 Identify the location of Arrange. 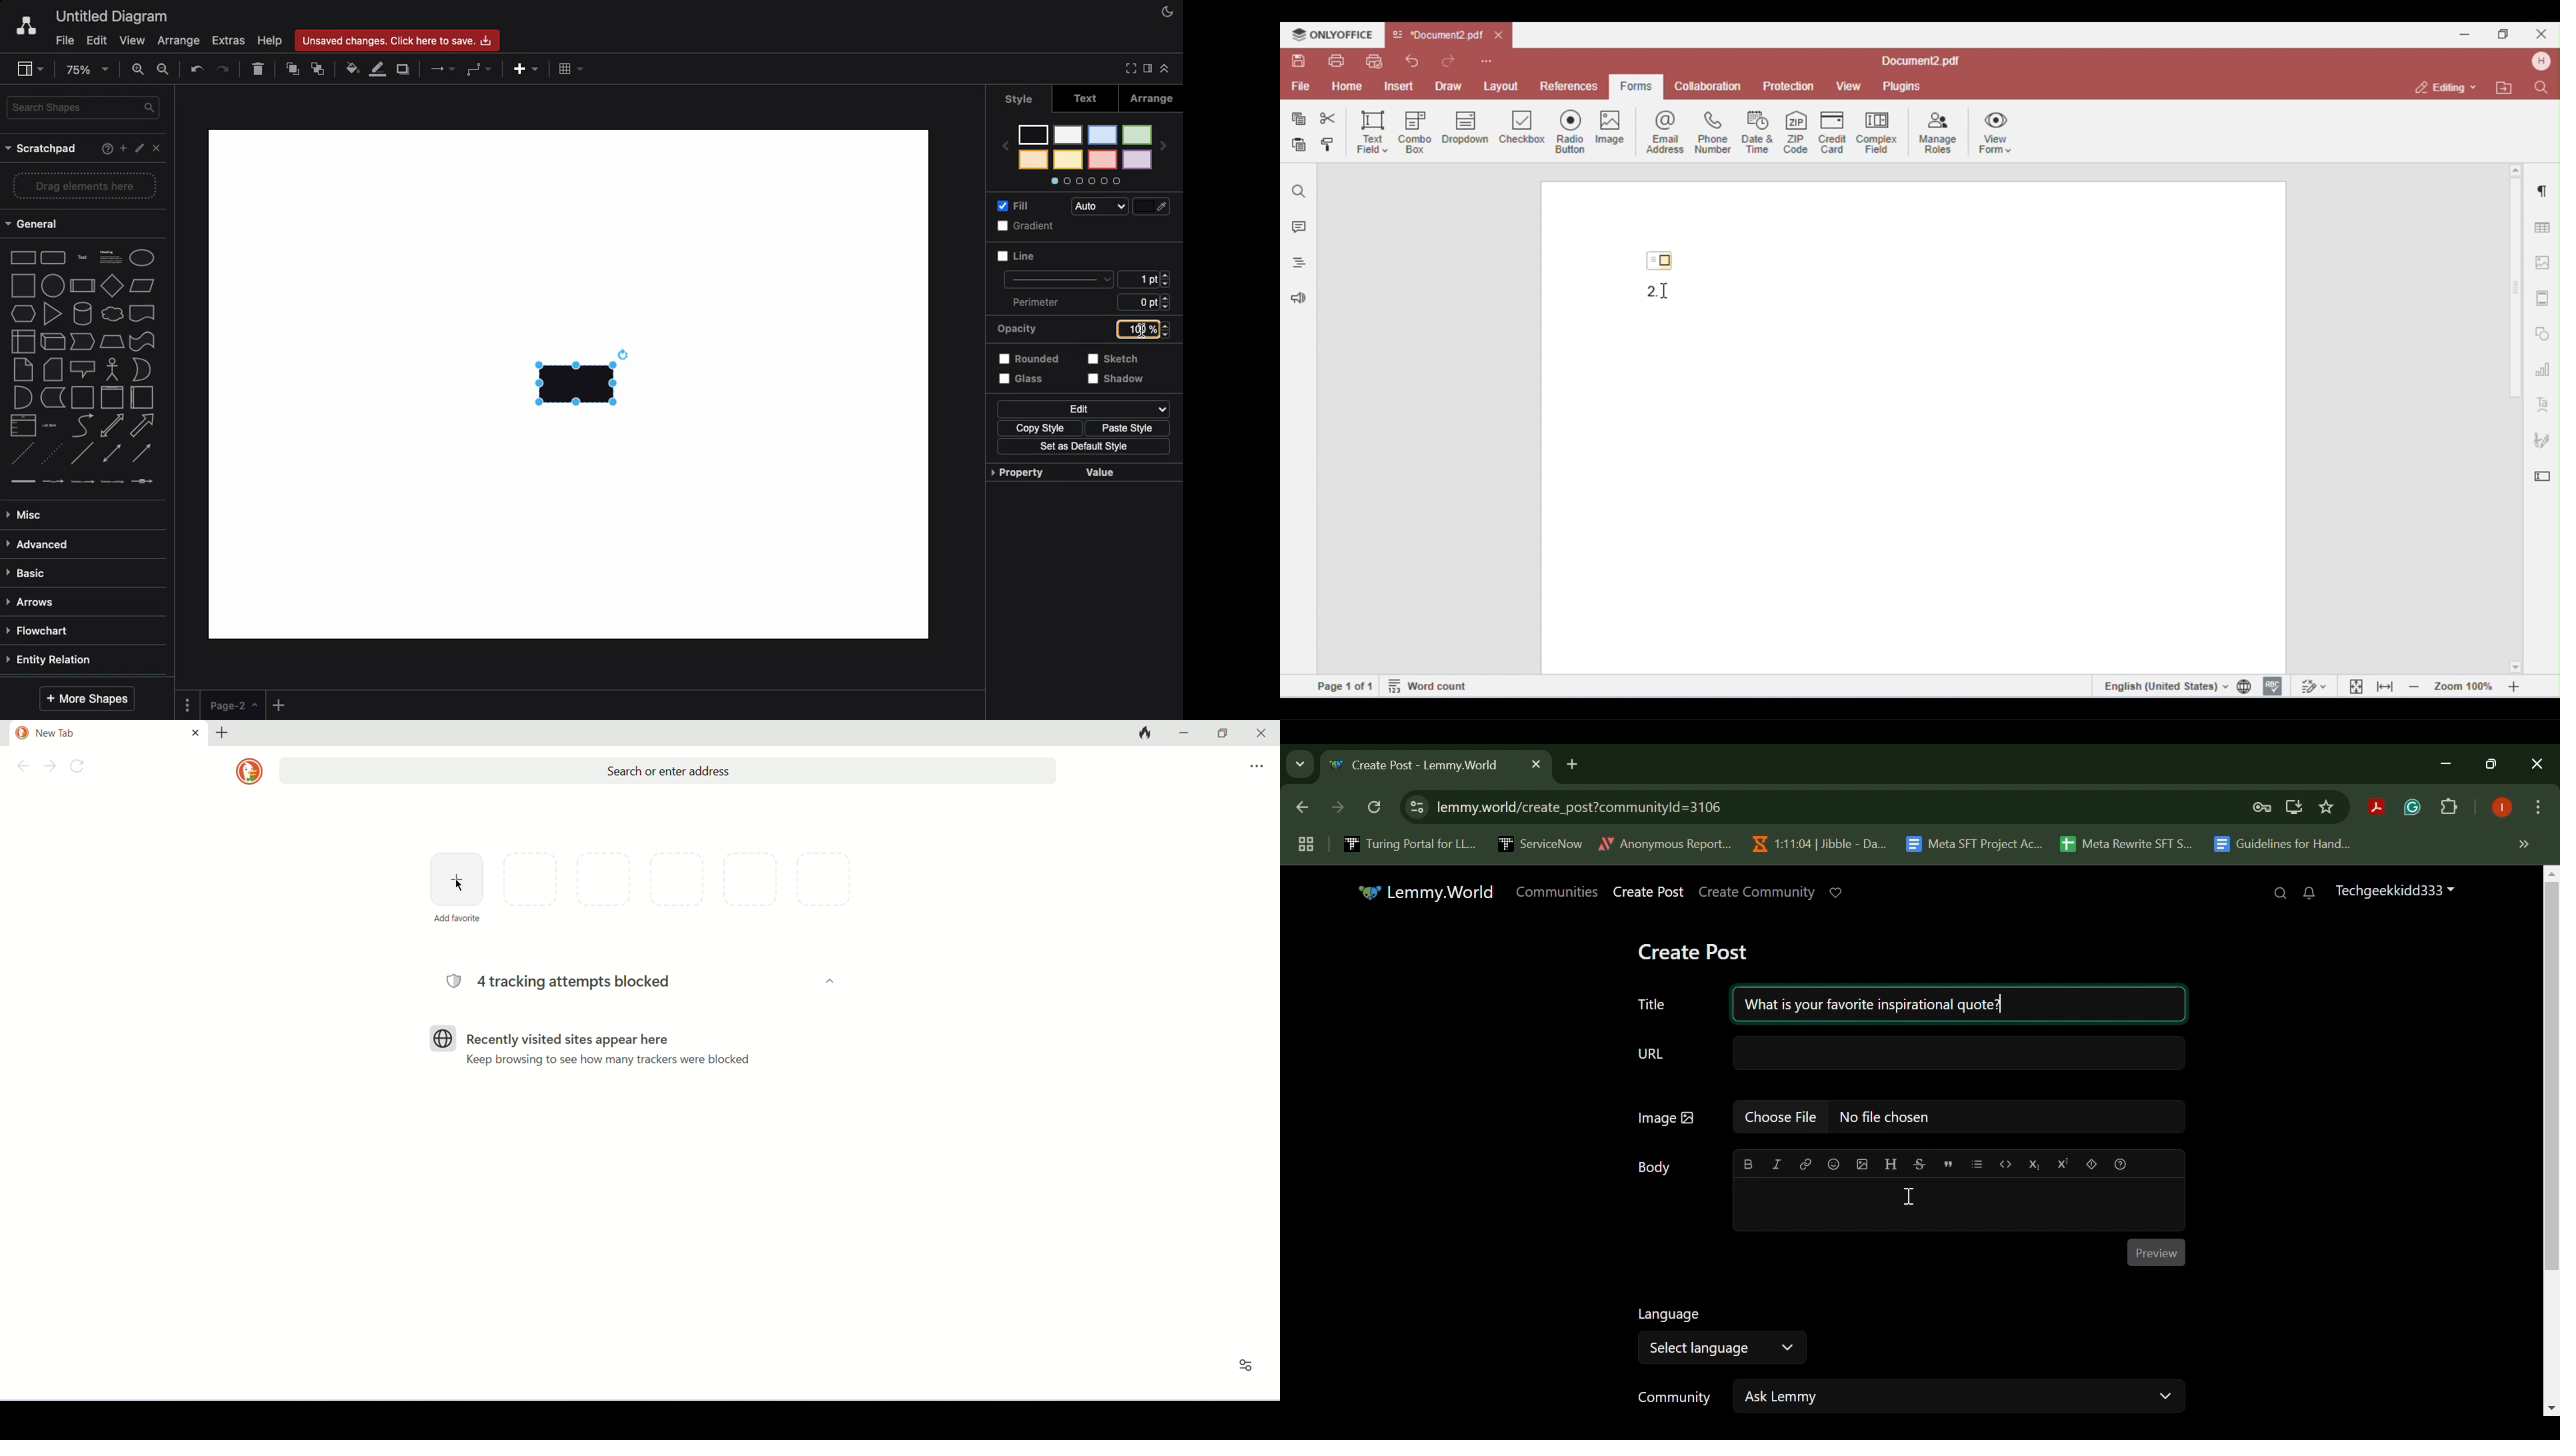
(1156, 101).